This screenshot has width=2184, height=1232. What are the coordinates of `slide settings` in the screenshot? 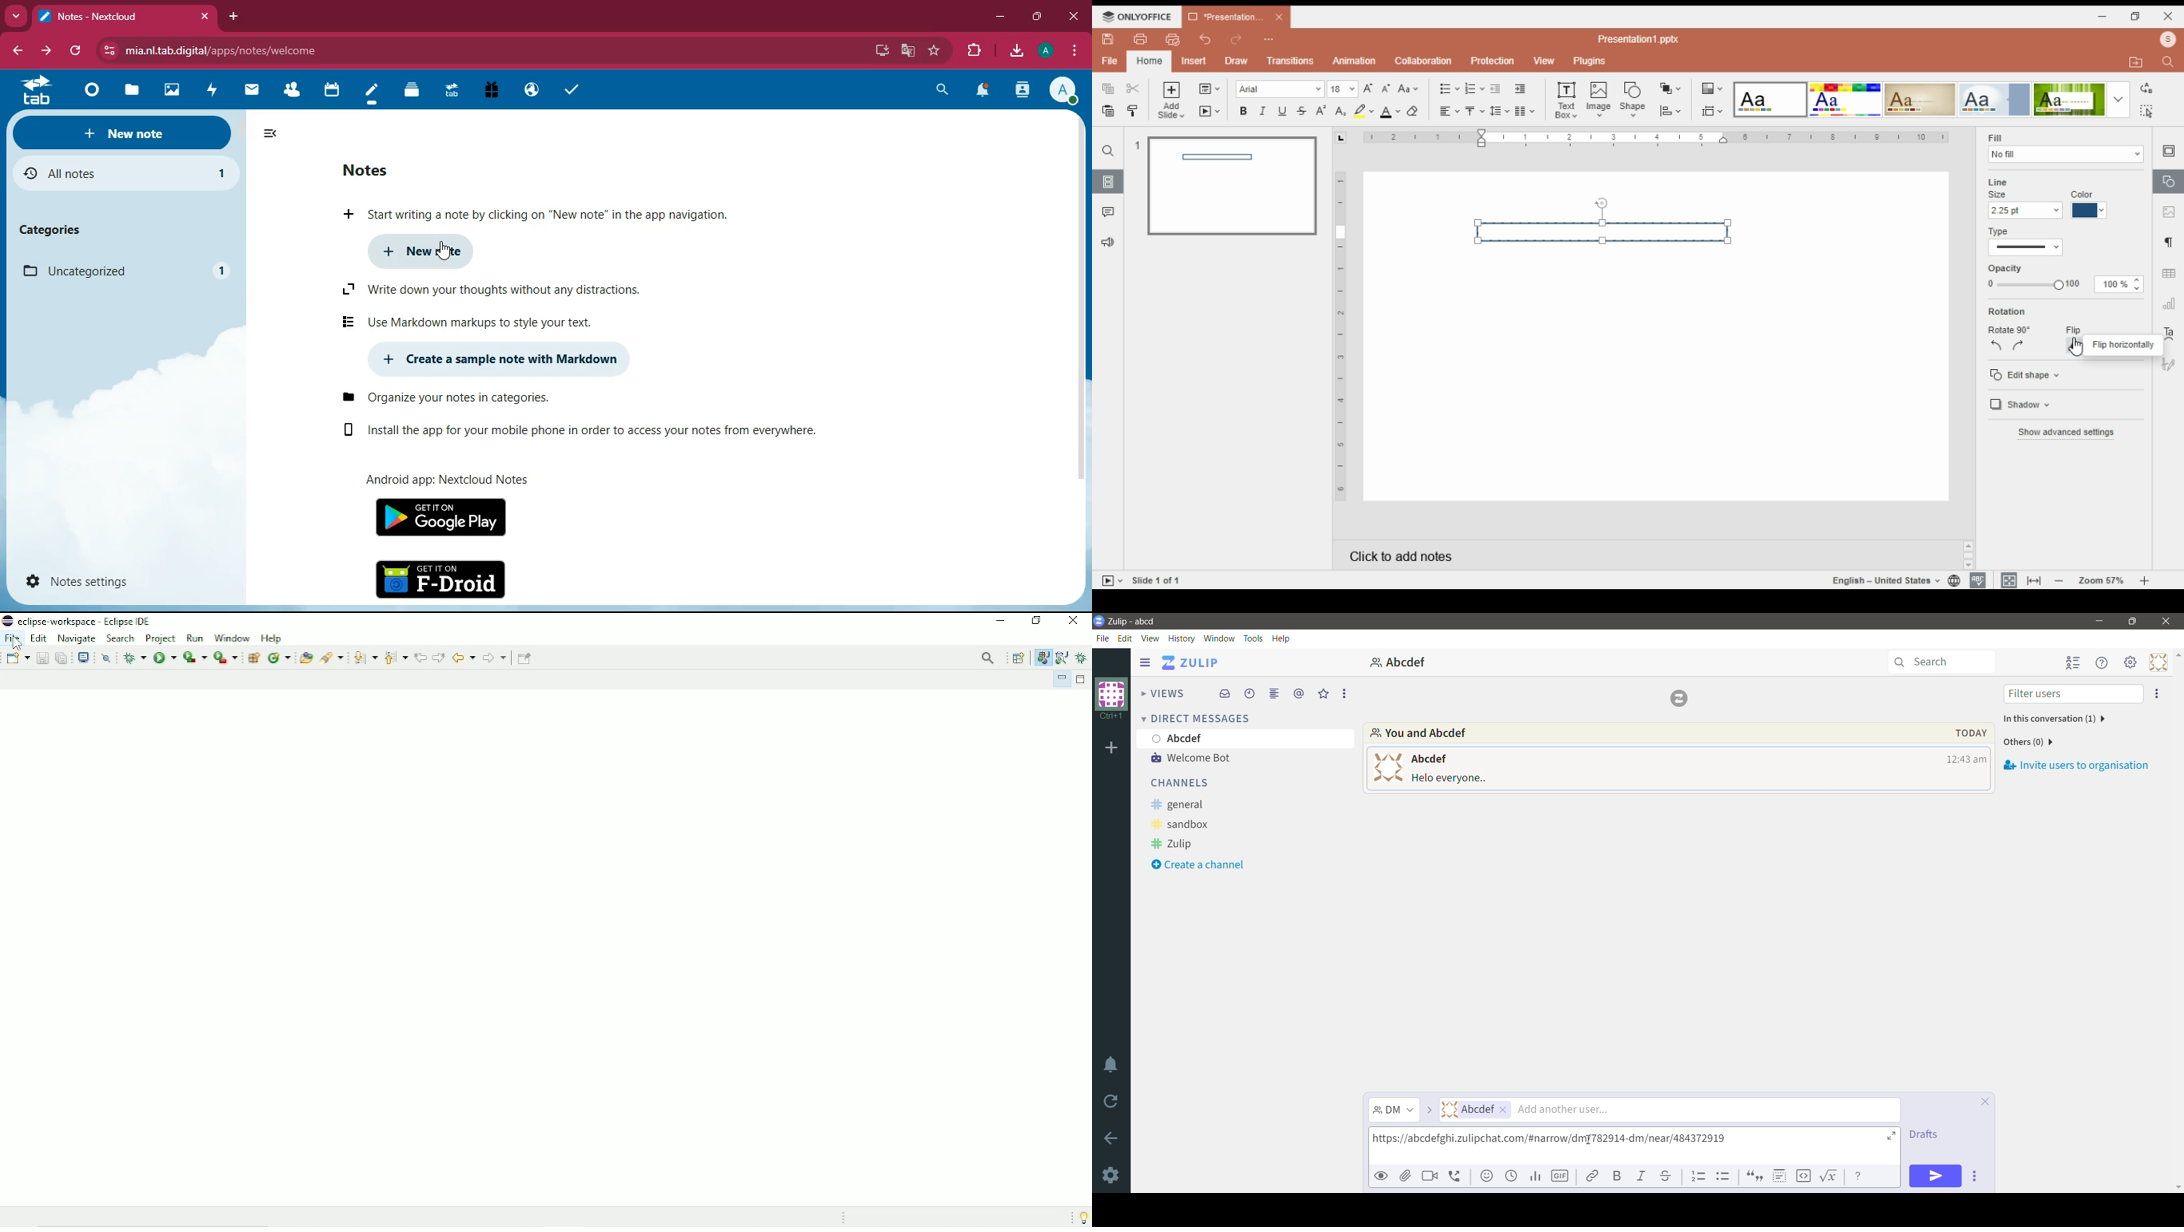 It's located at (2169, 152).